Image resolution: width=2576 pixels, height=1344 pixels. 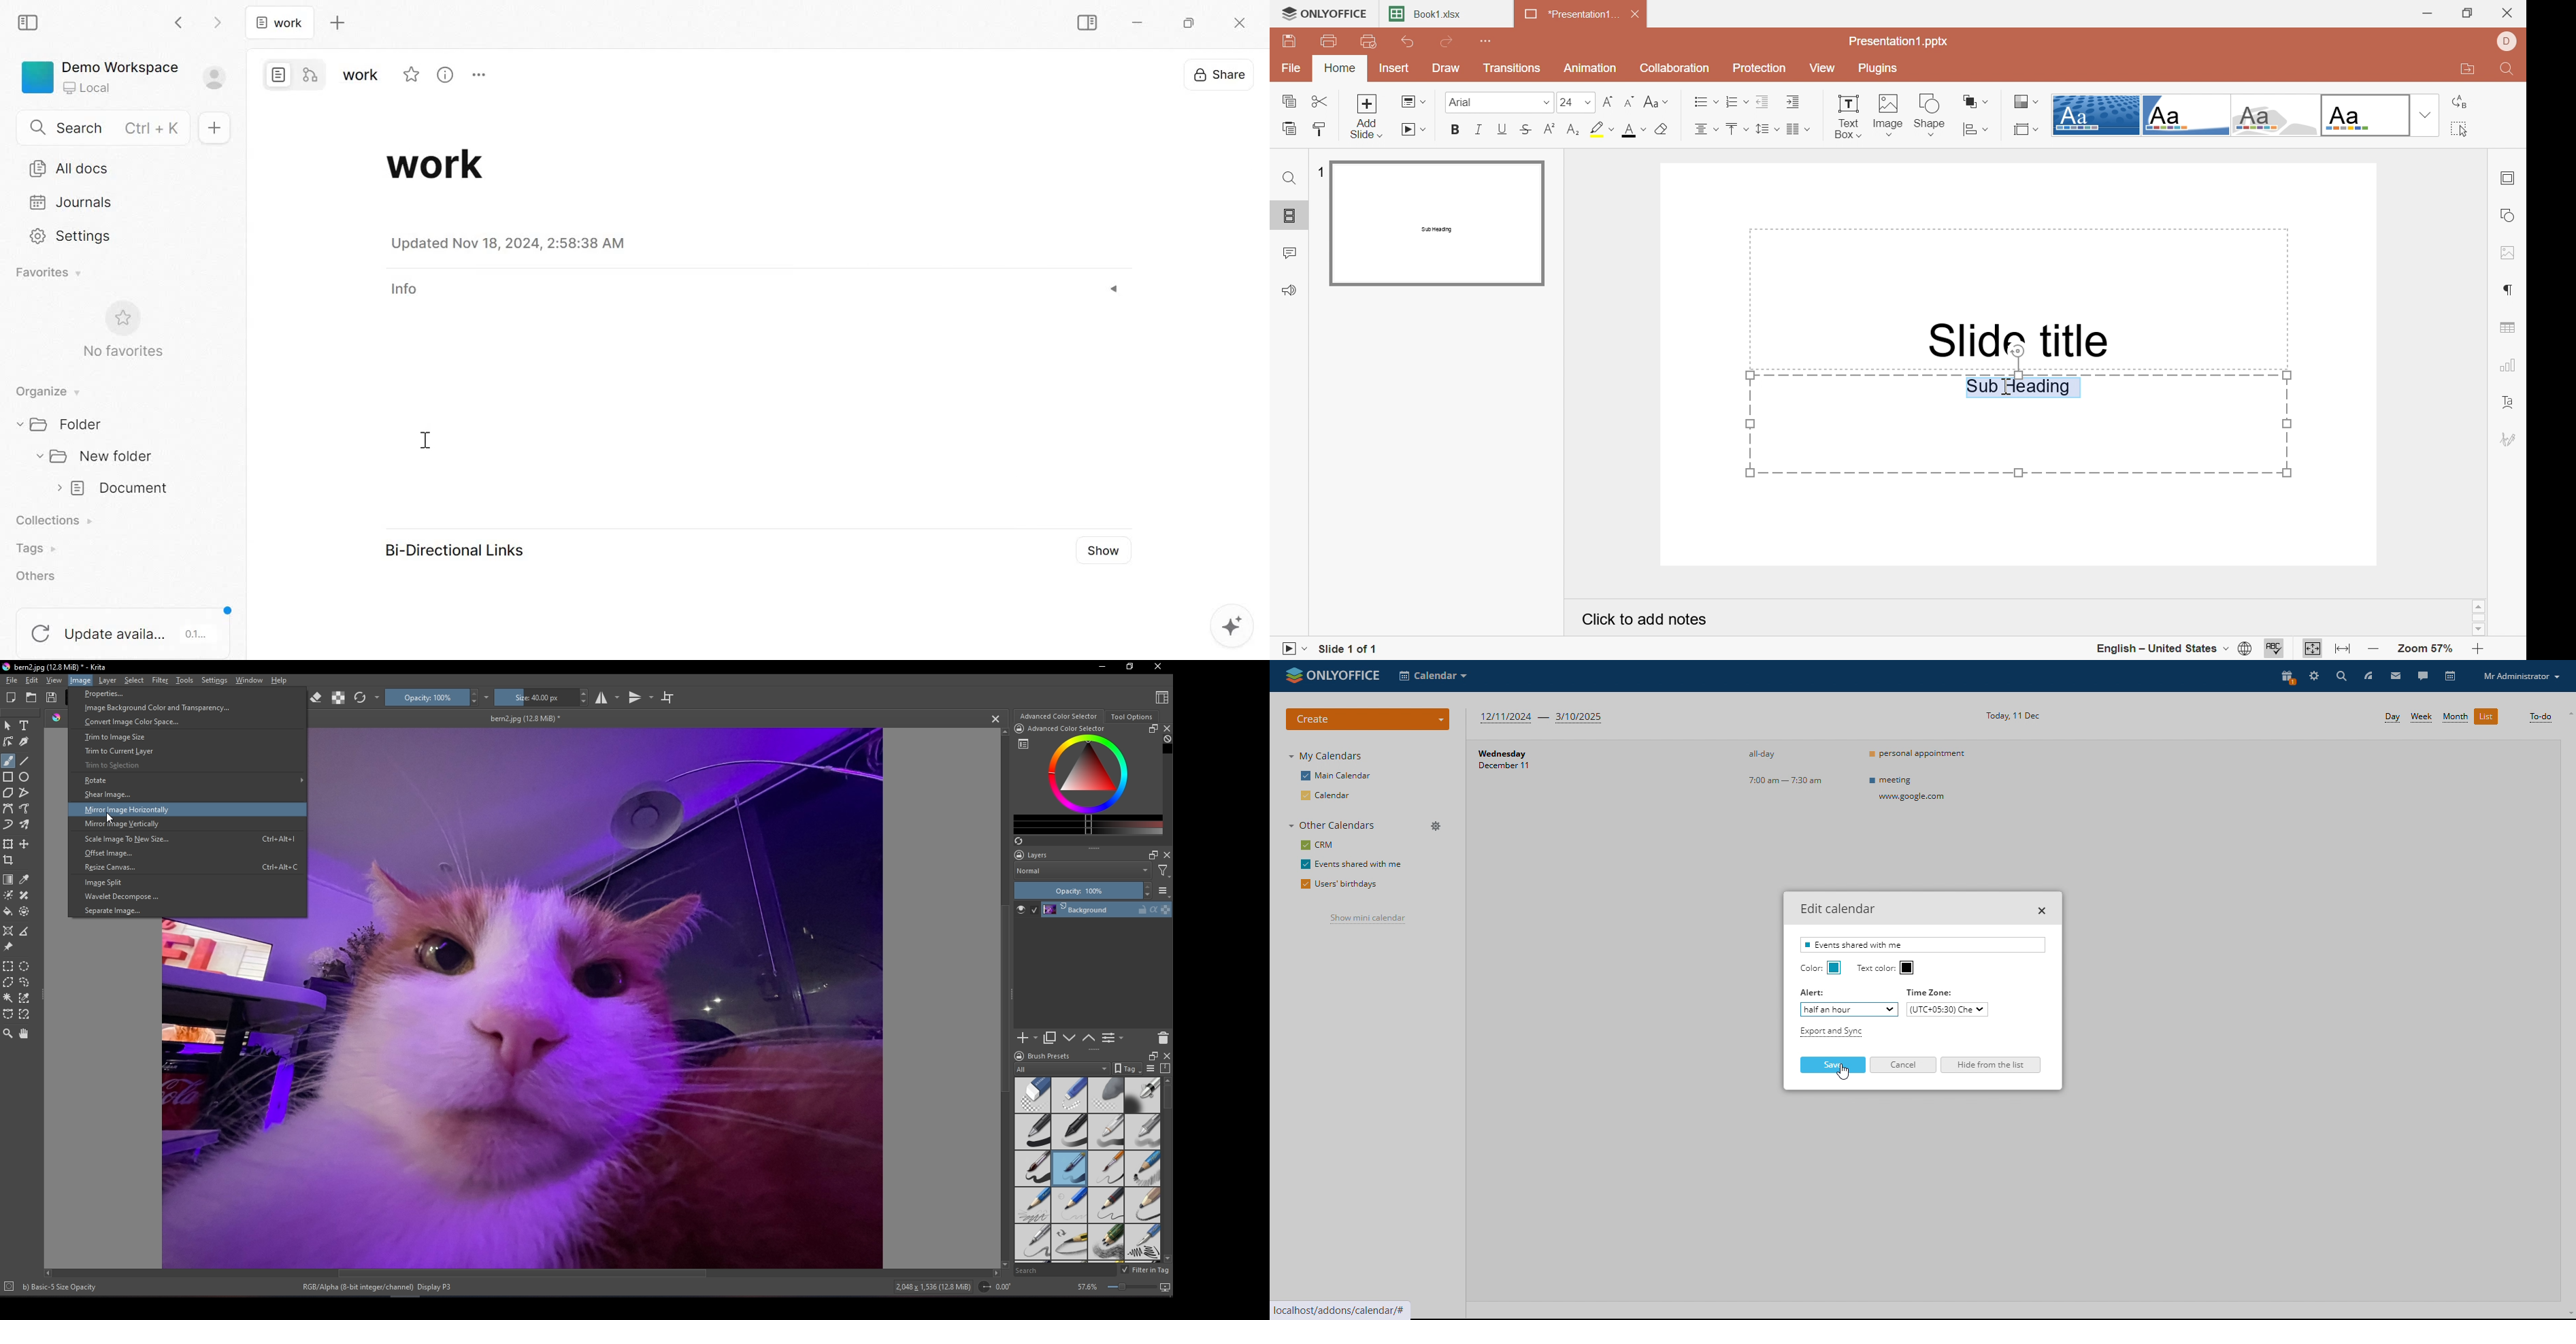 I want to click on Select shapes tool, so click(x=8, y=726).